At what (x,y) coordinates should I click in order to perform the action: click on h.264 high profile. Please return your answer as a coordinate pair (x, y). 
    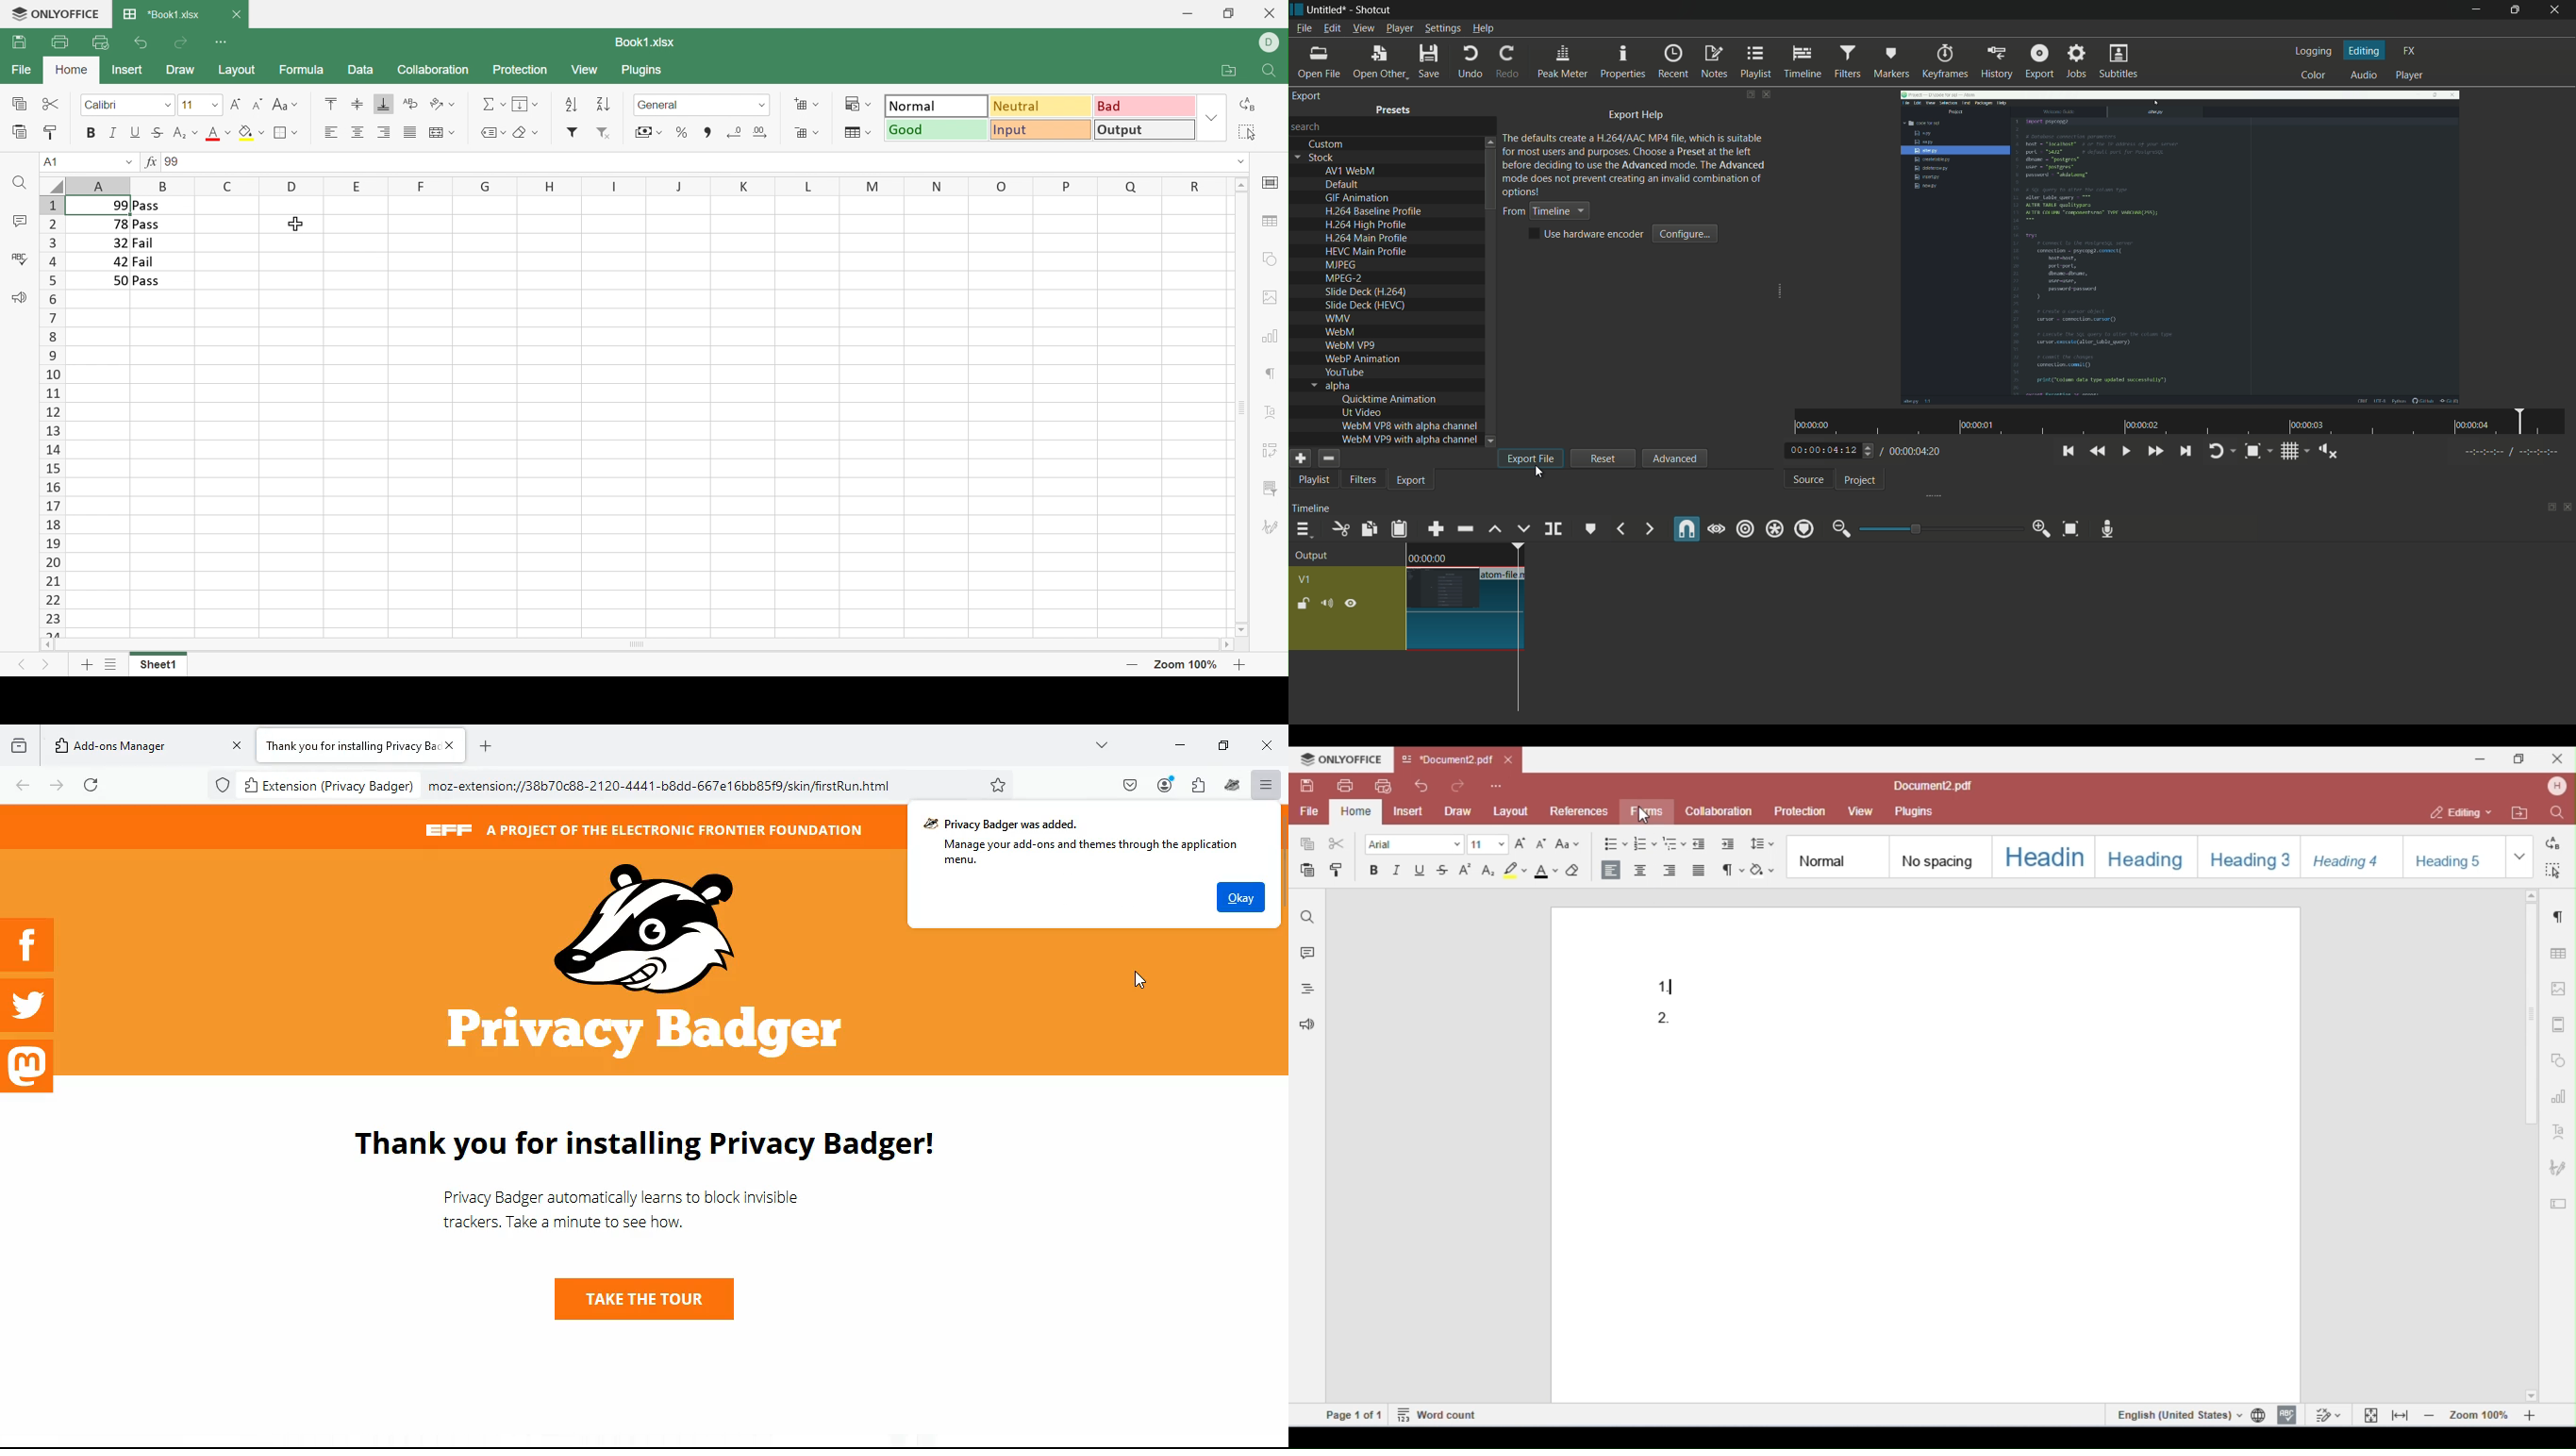
    Looking at the image, I should click on (1366, 225).